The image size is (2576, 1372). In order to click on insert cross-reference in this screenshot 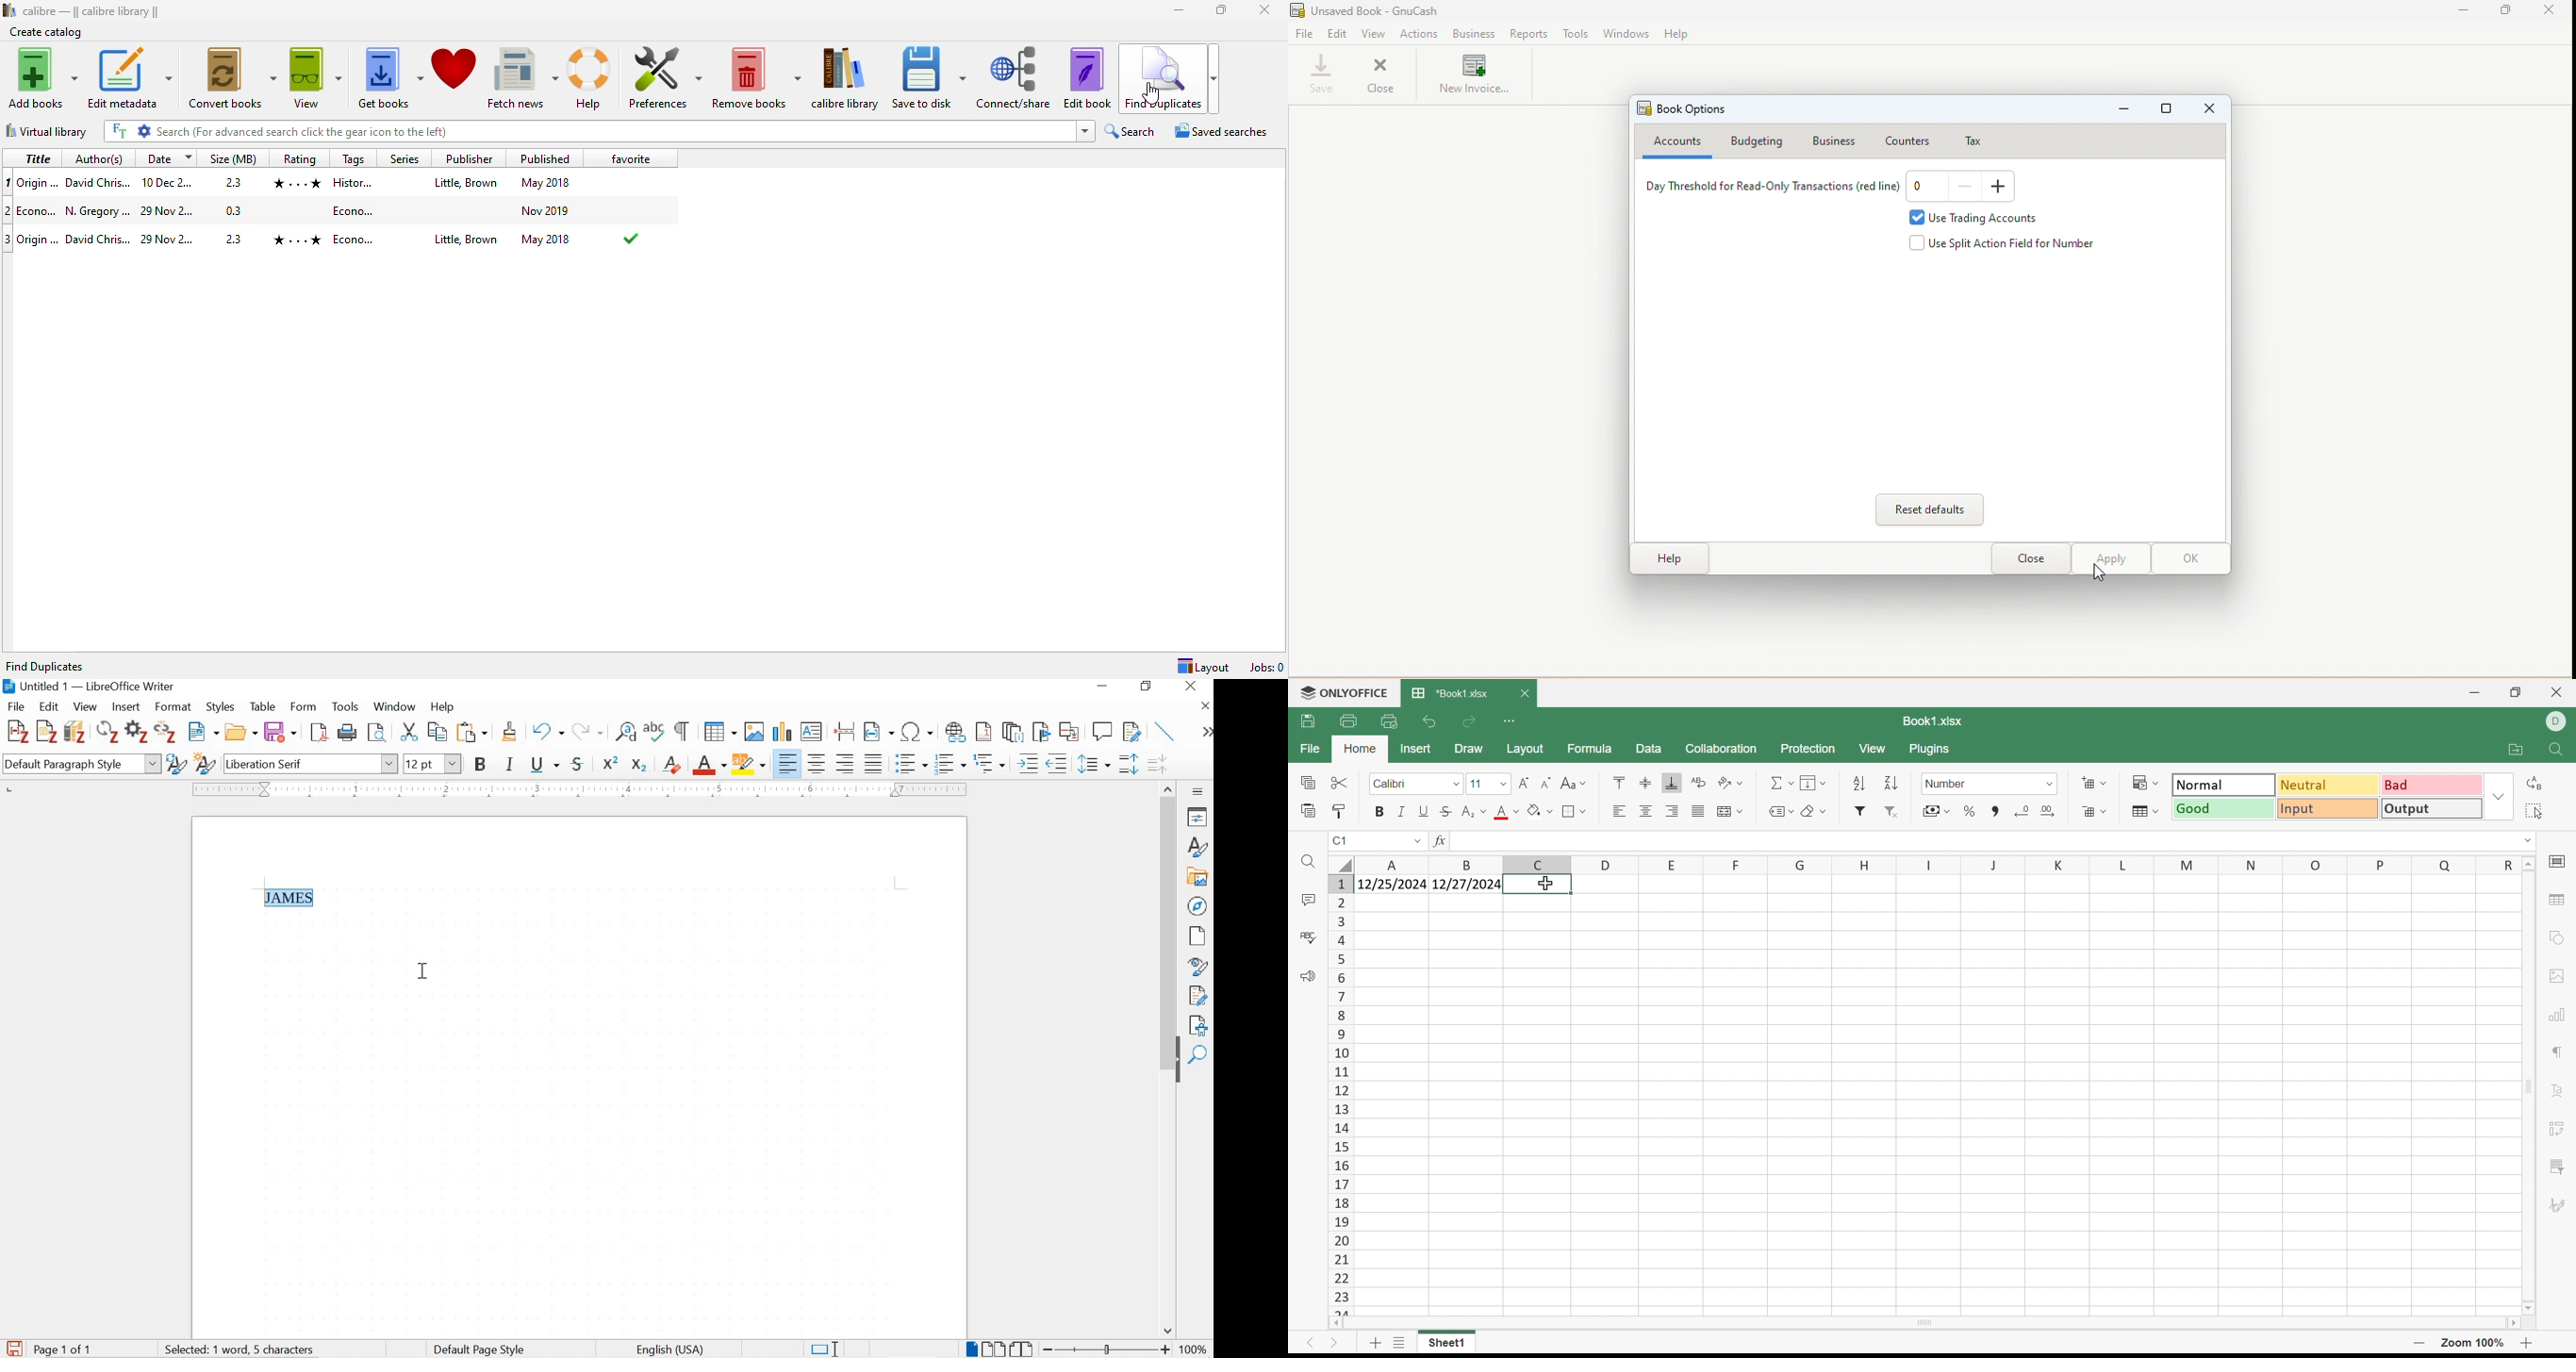, I will do `click(1070, 731)`.